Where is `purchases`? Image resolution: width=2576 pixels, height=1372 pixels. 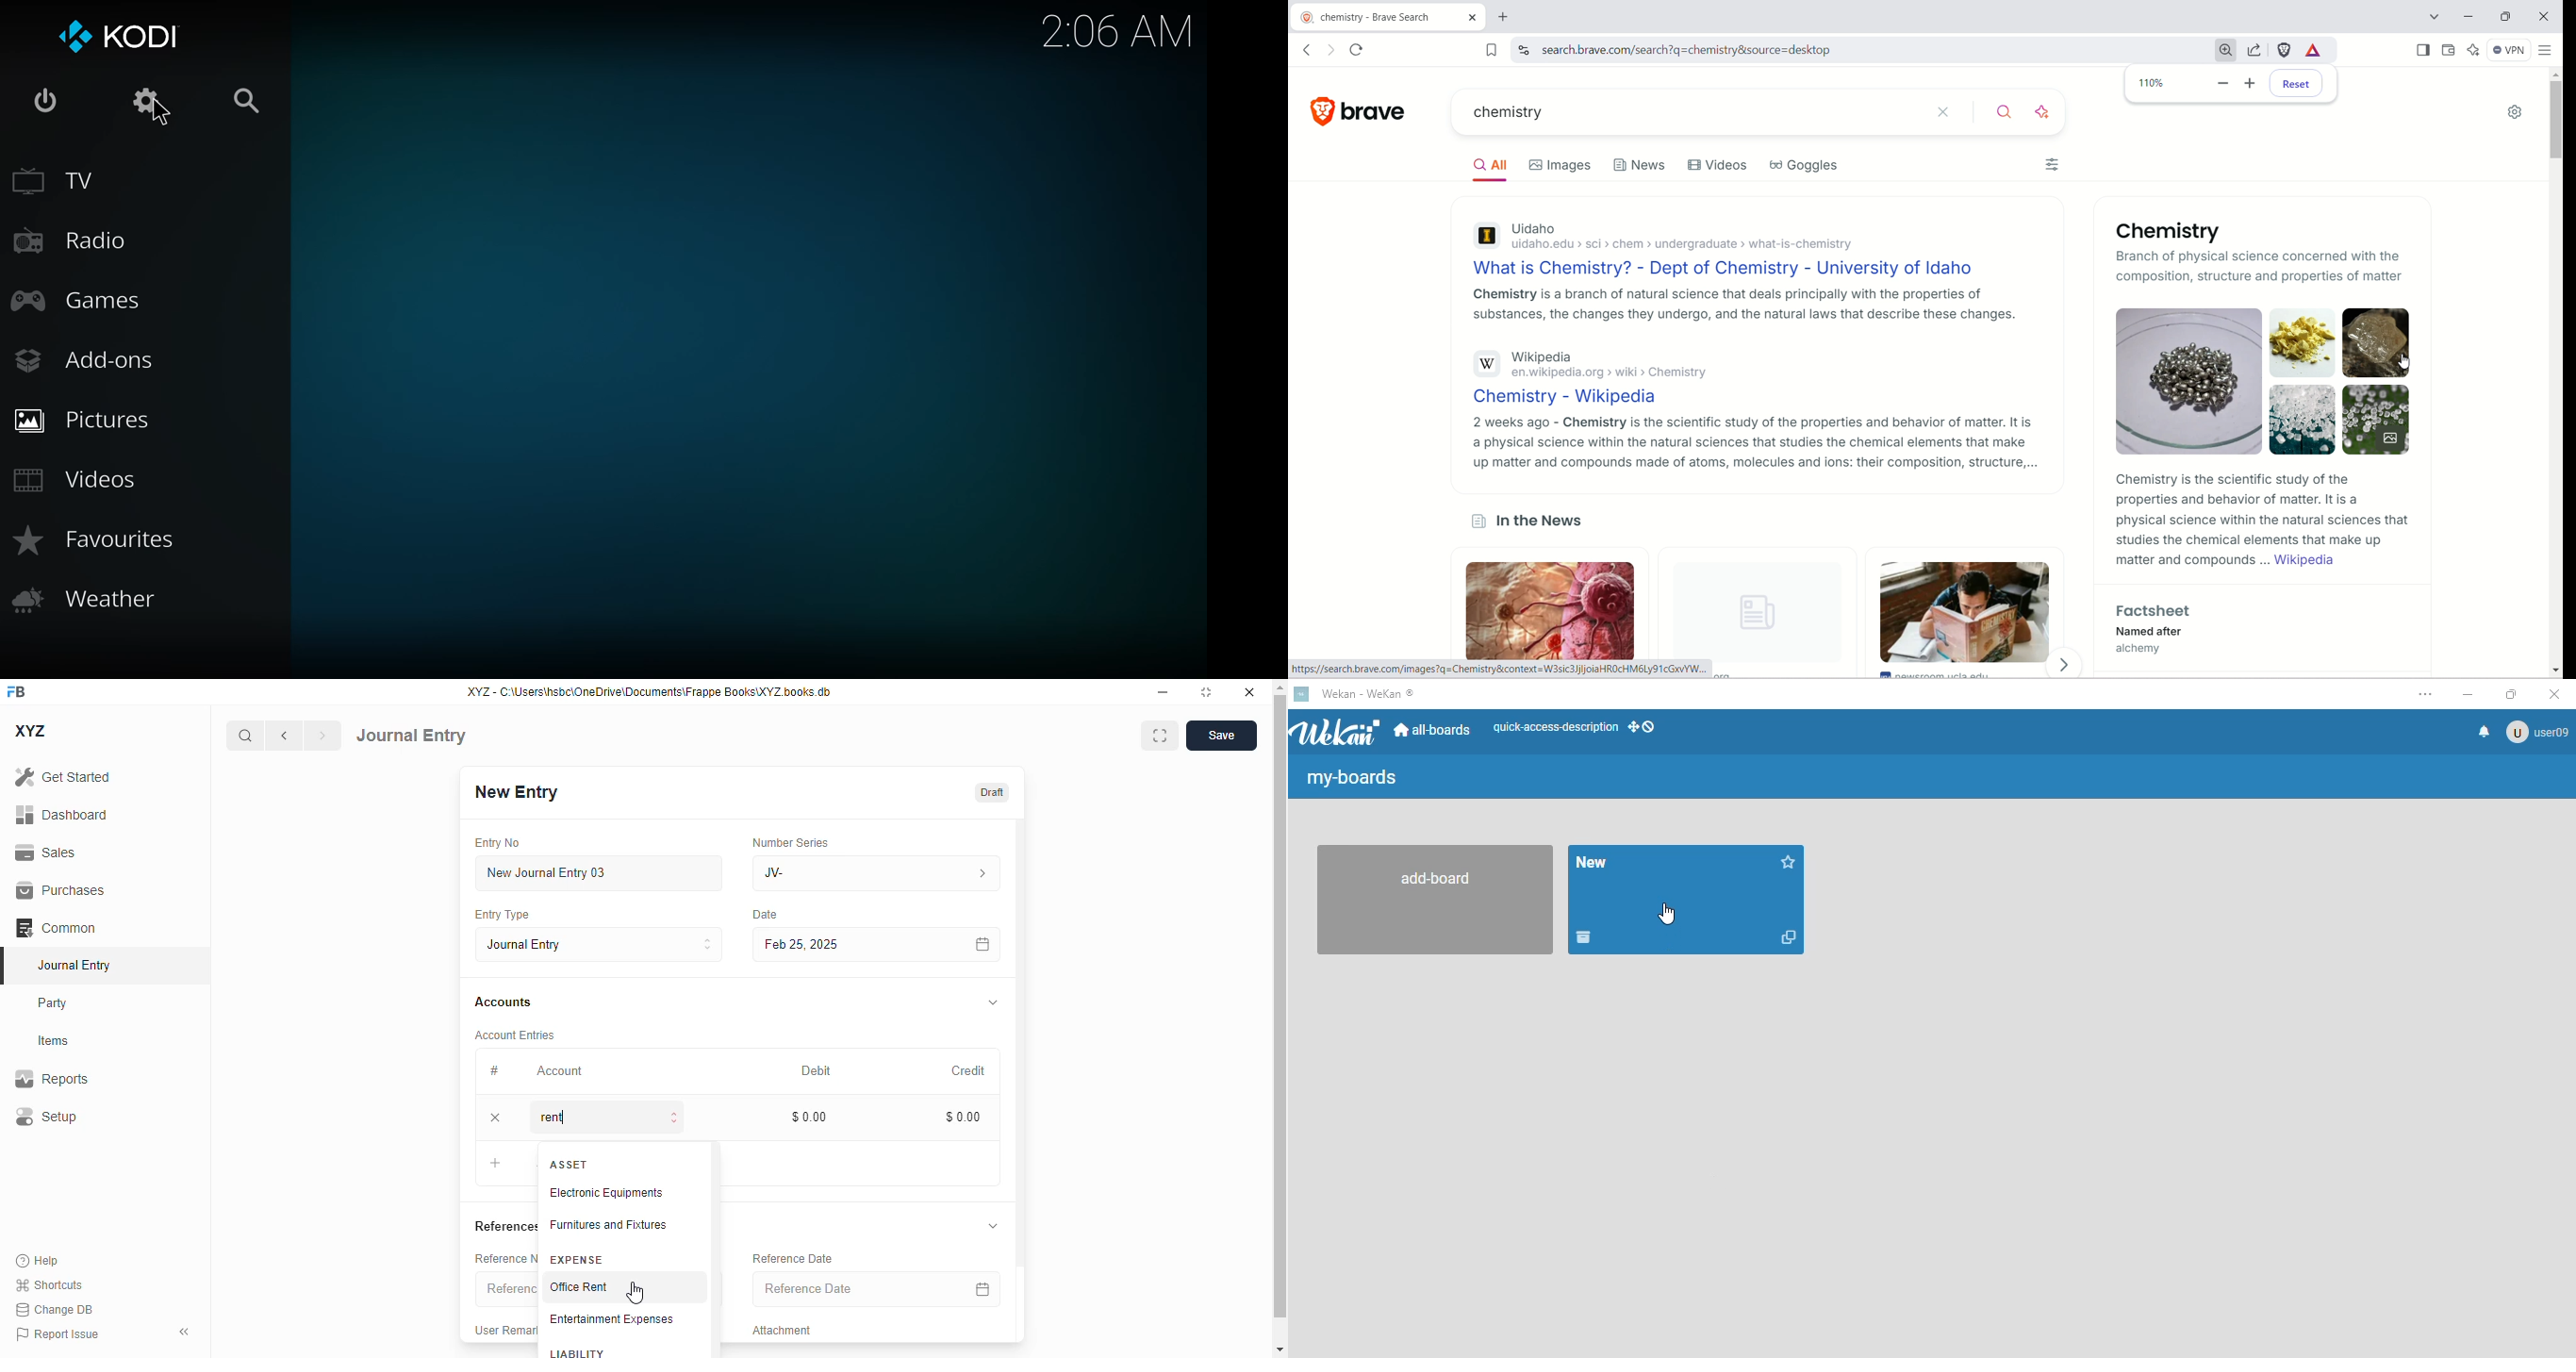
purchases is located at coordinates (61, 890).